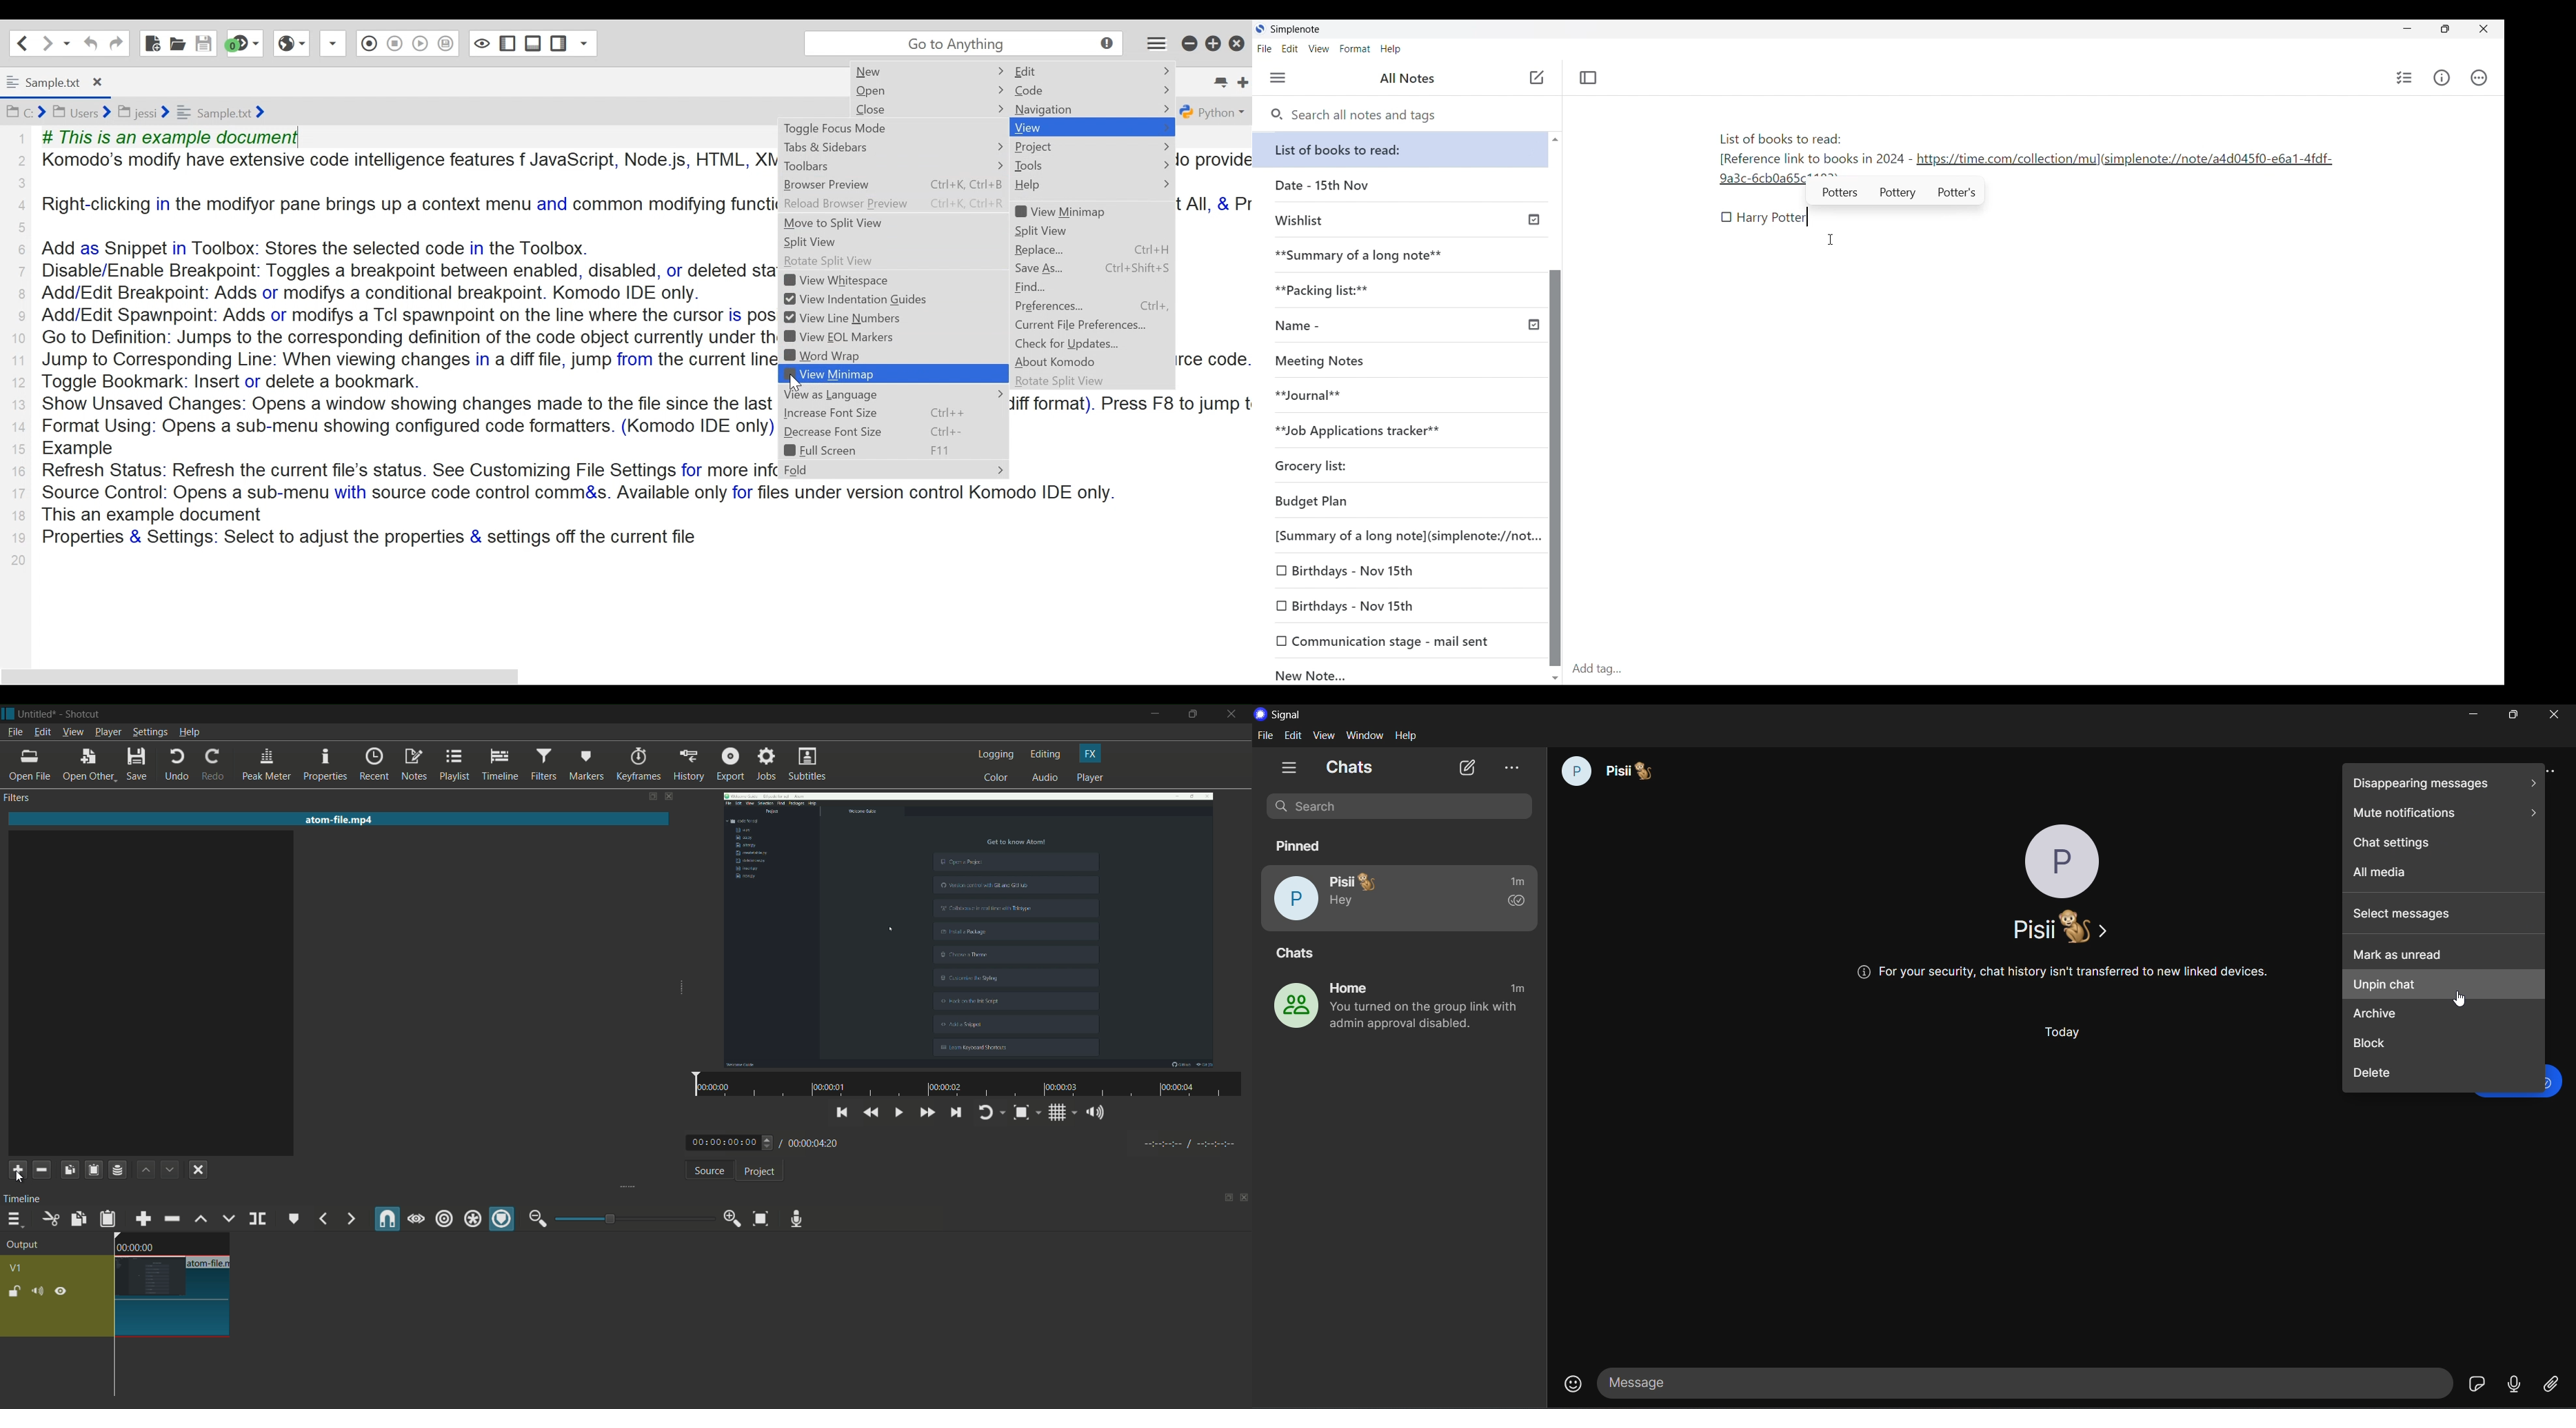  Describe the element at coordinates (2060, 926) in the screenshot. I see `name` at that location.